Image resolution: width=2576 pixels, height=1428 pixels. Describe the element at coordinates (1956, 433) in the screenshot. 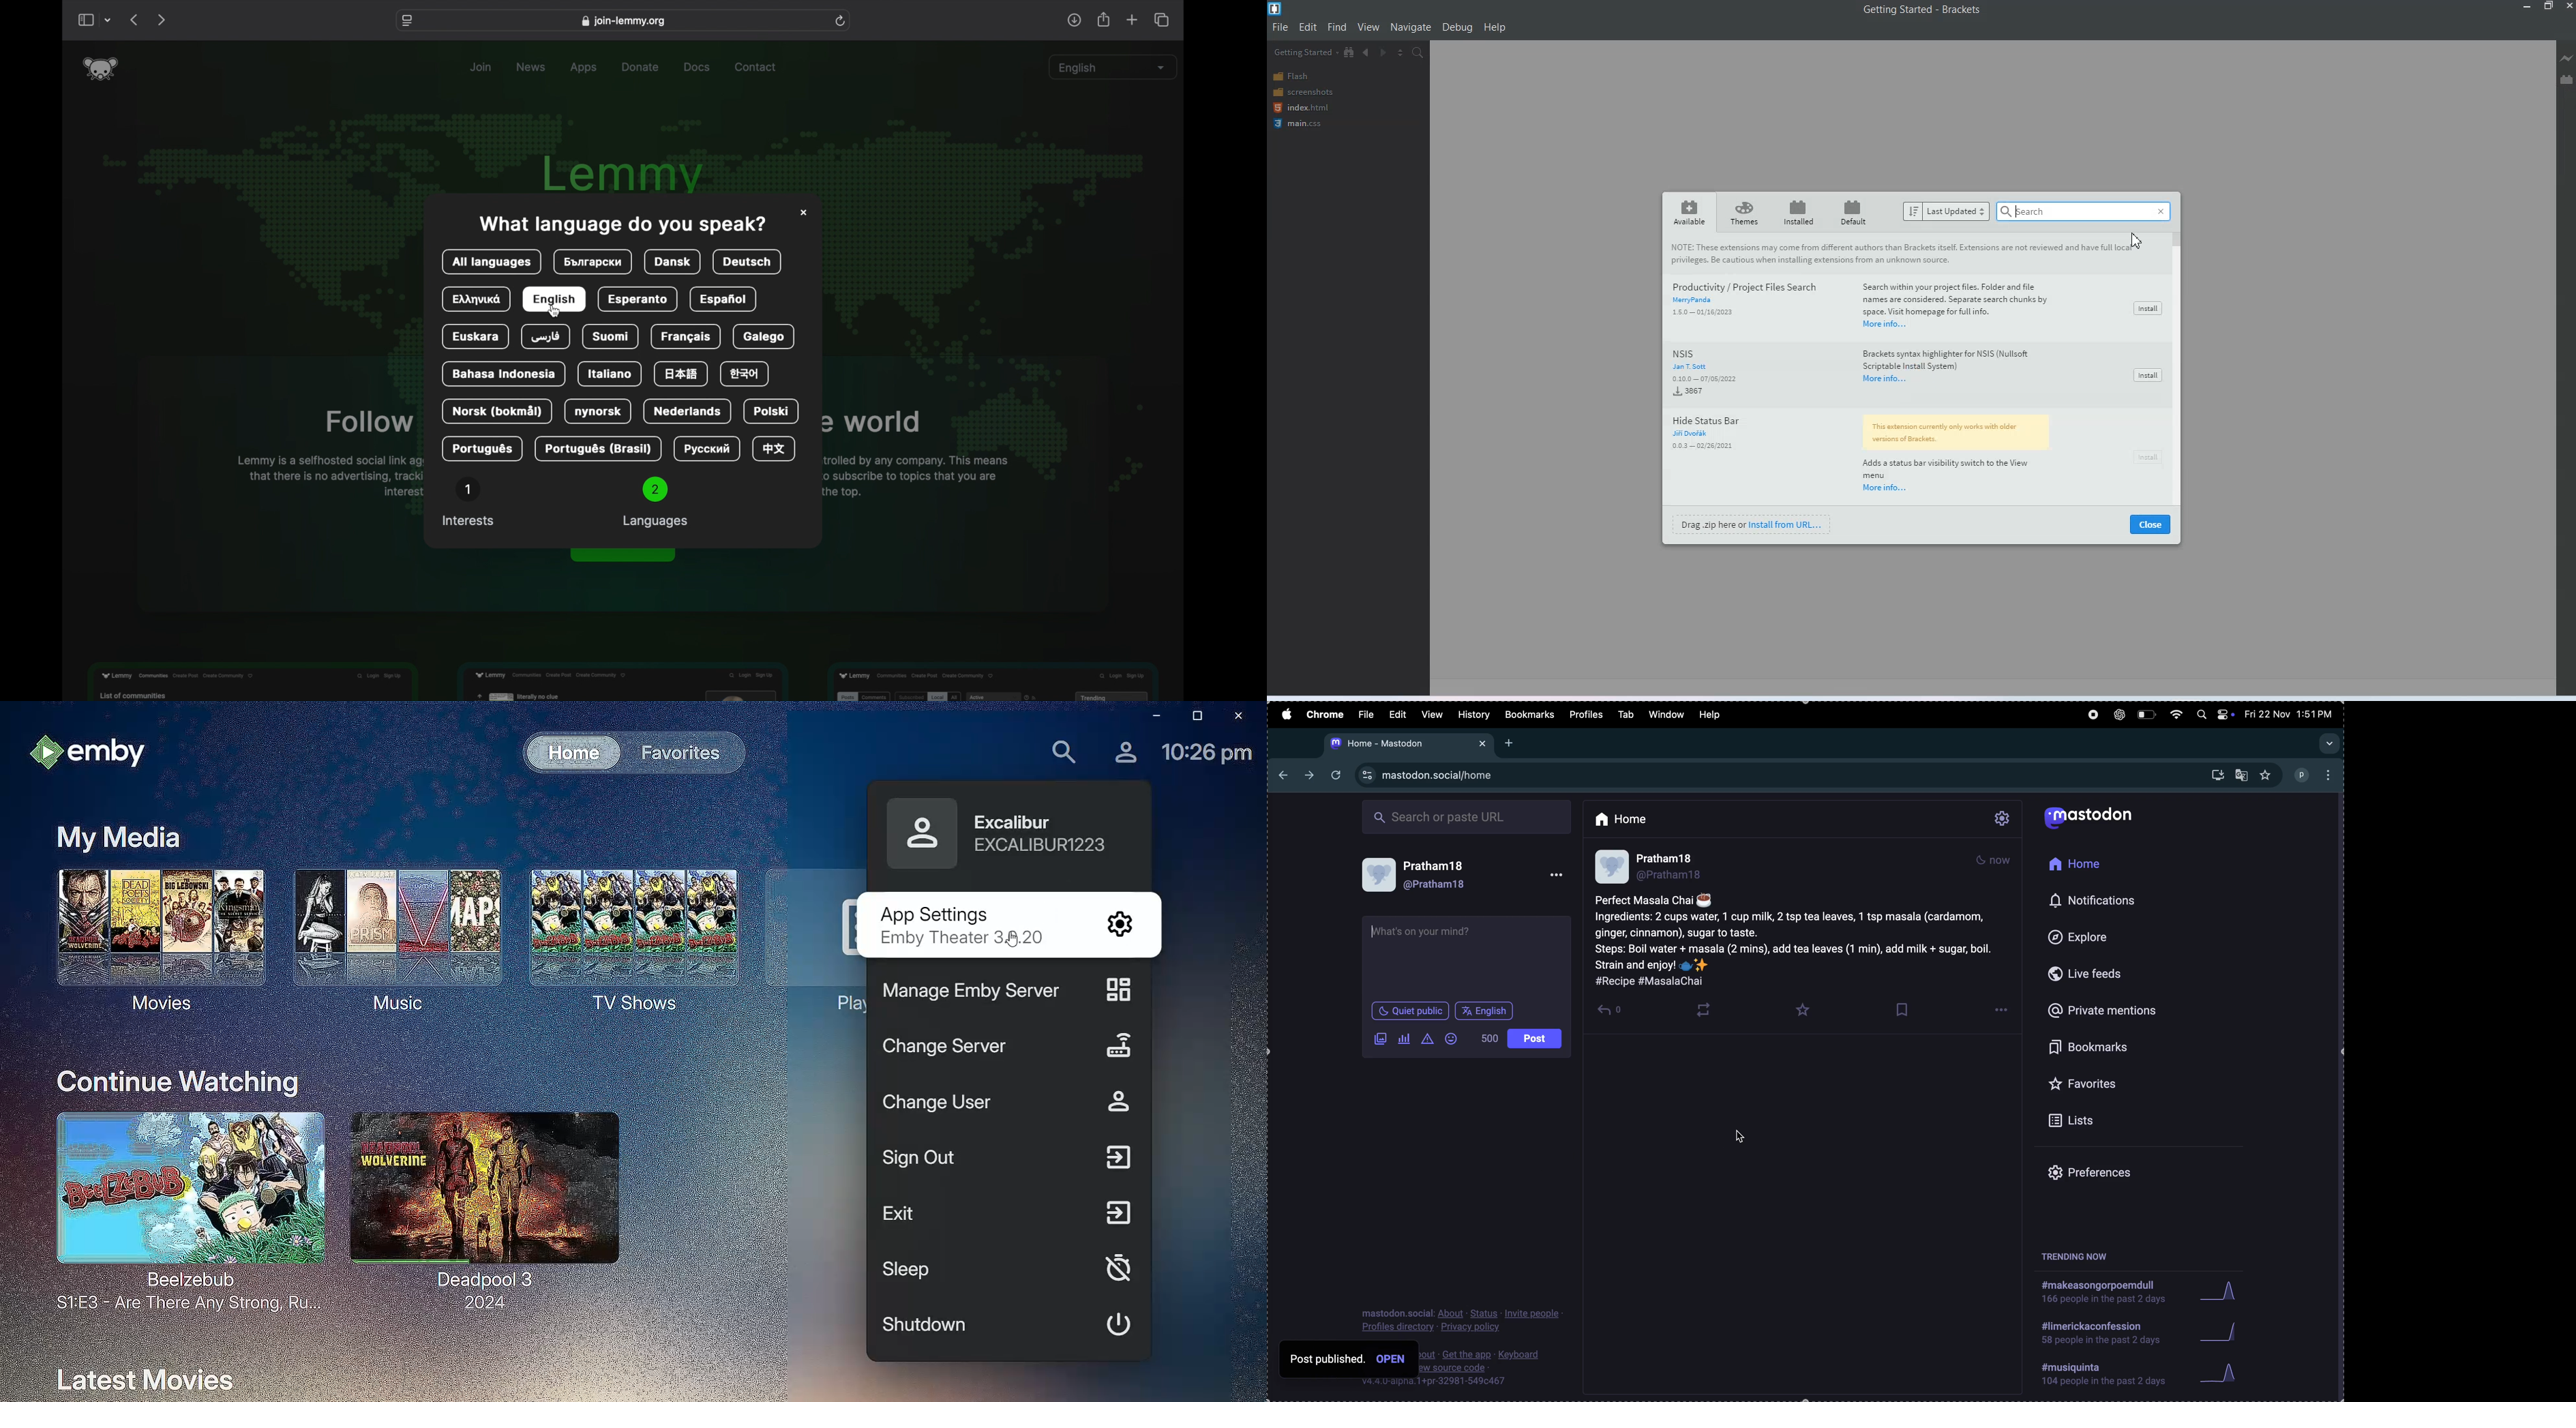

I see `Note` at that location.